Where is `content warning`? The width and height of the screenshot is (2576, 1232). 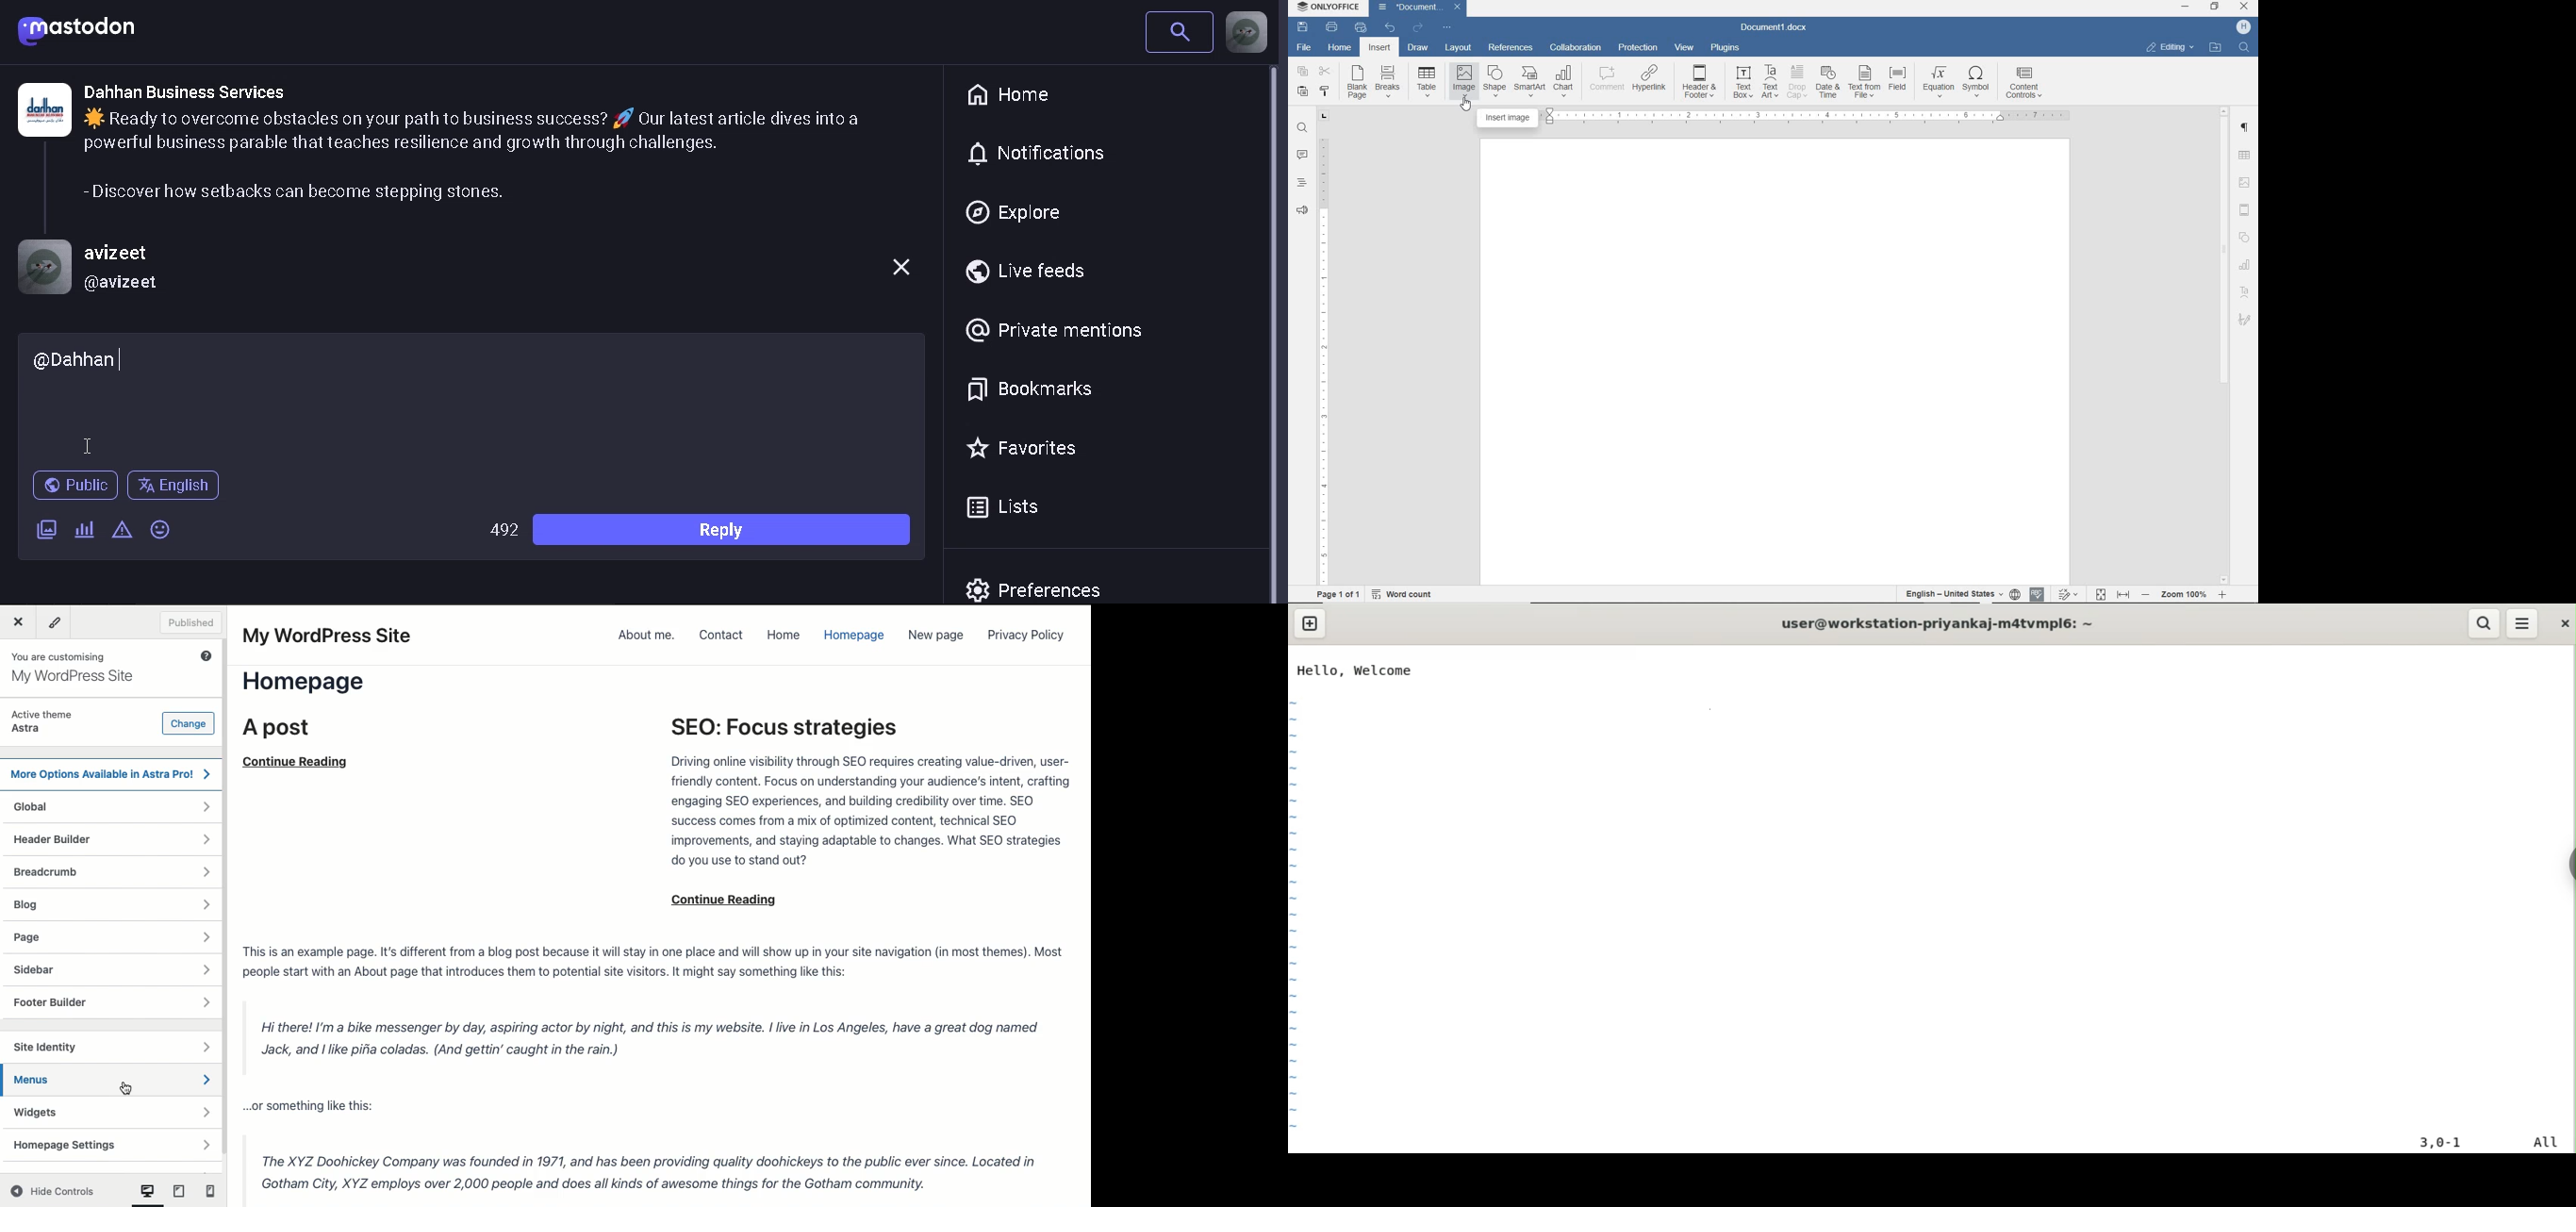 content warning is located at coordinates (123, 531).